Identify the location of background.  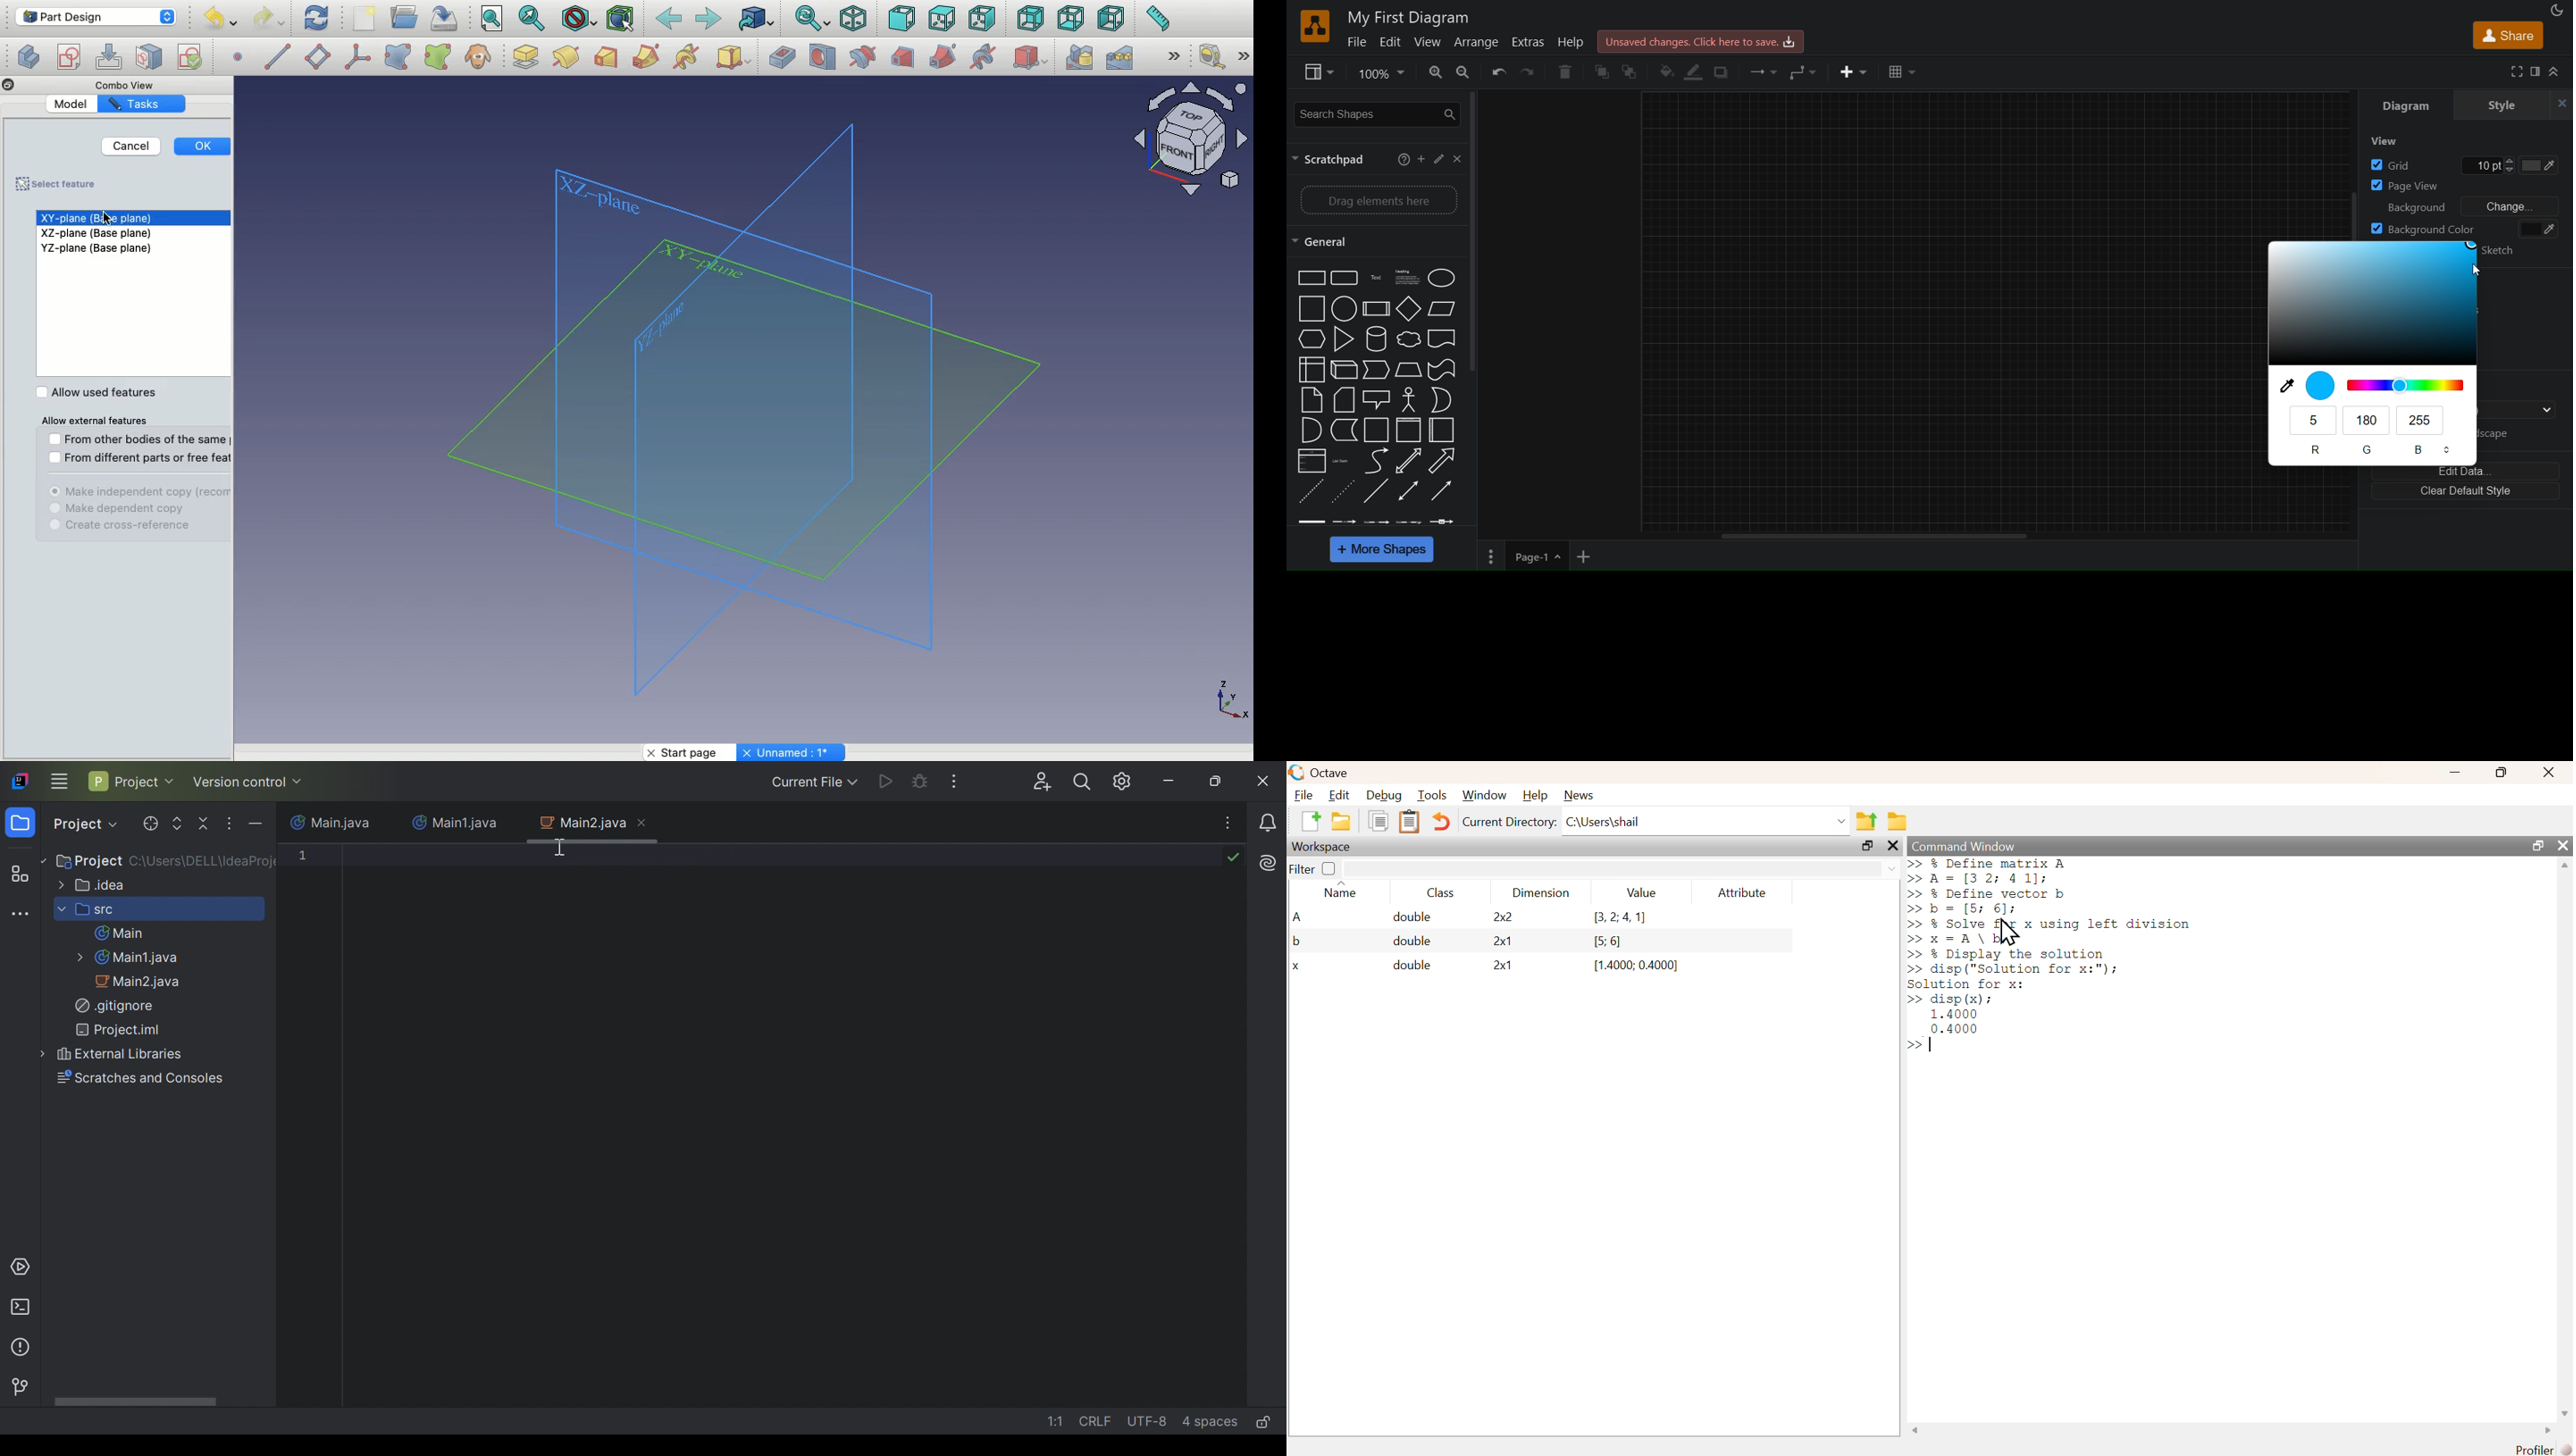
(2460, 228).